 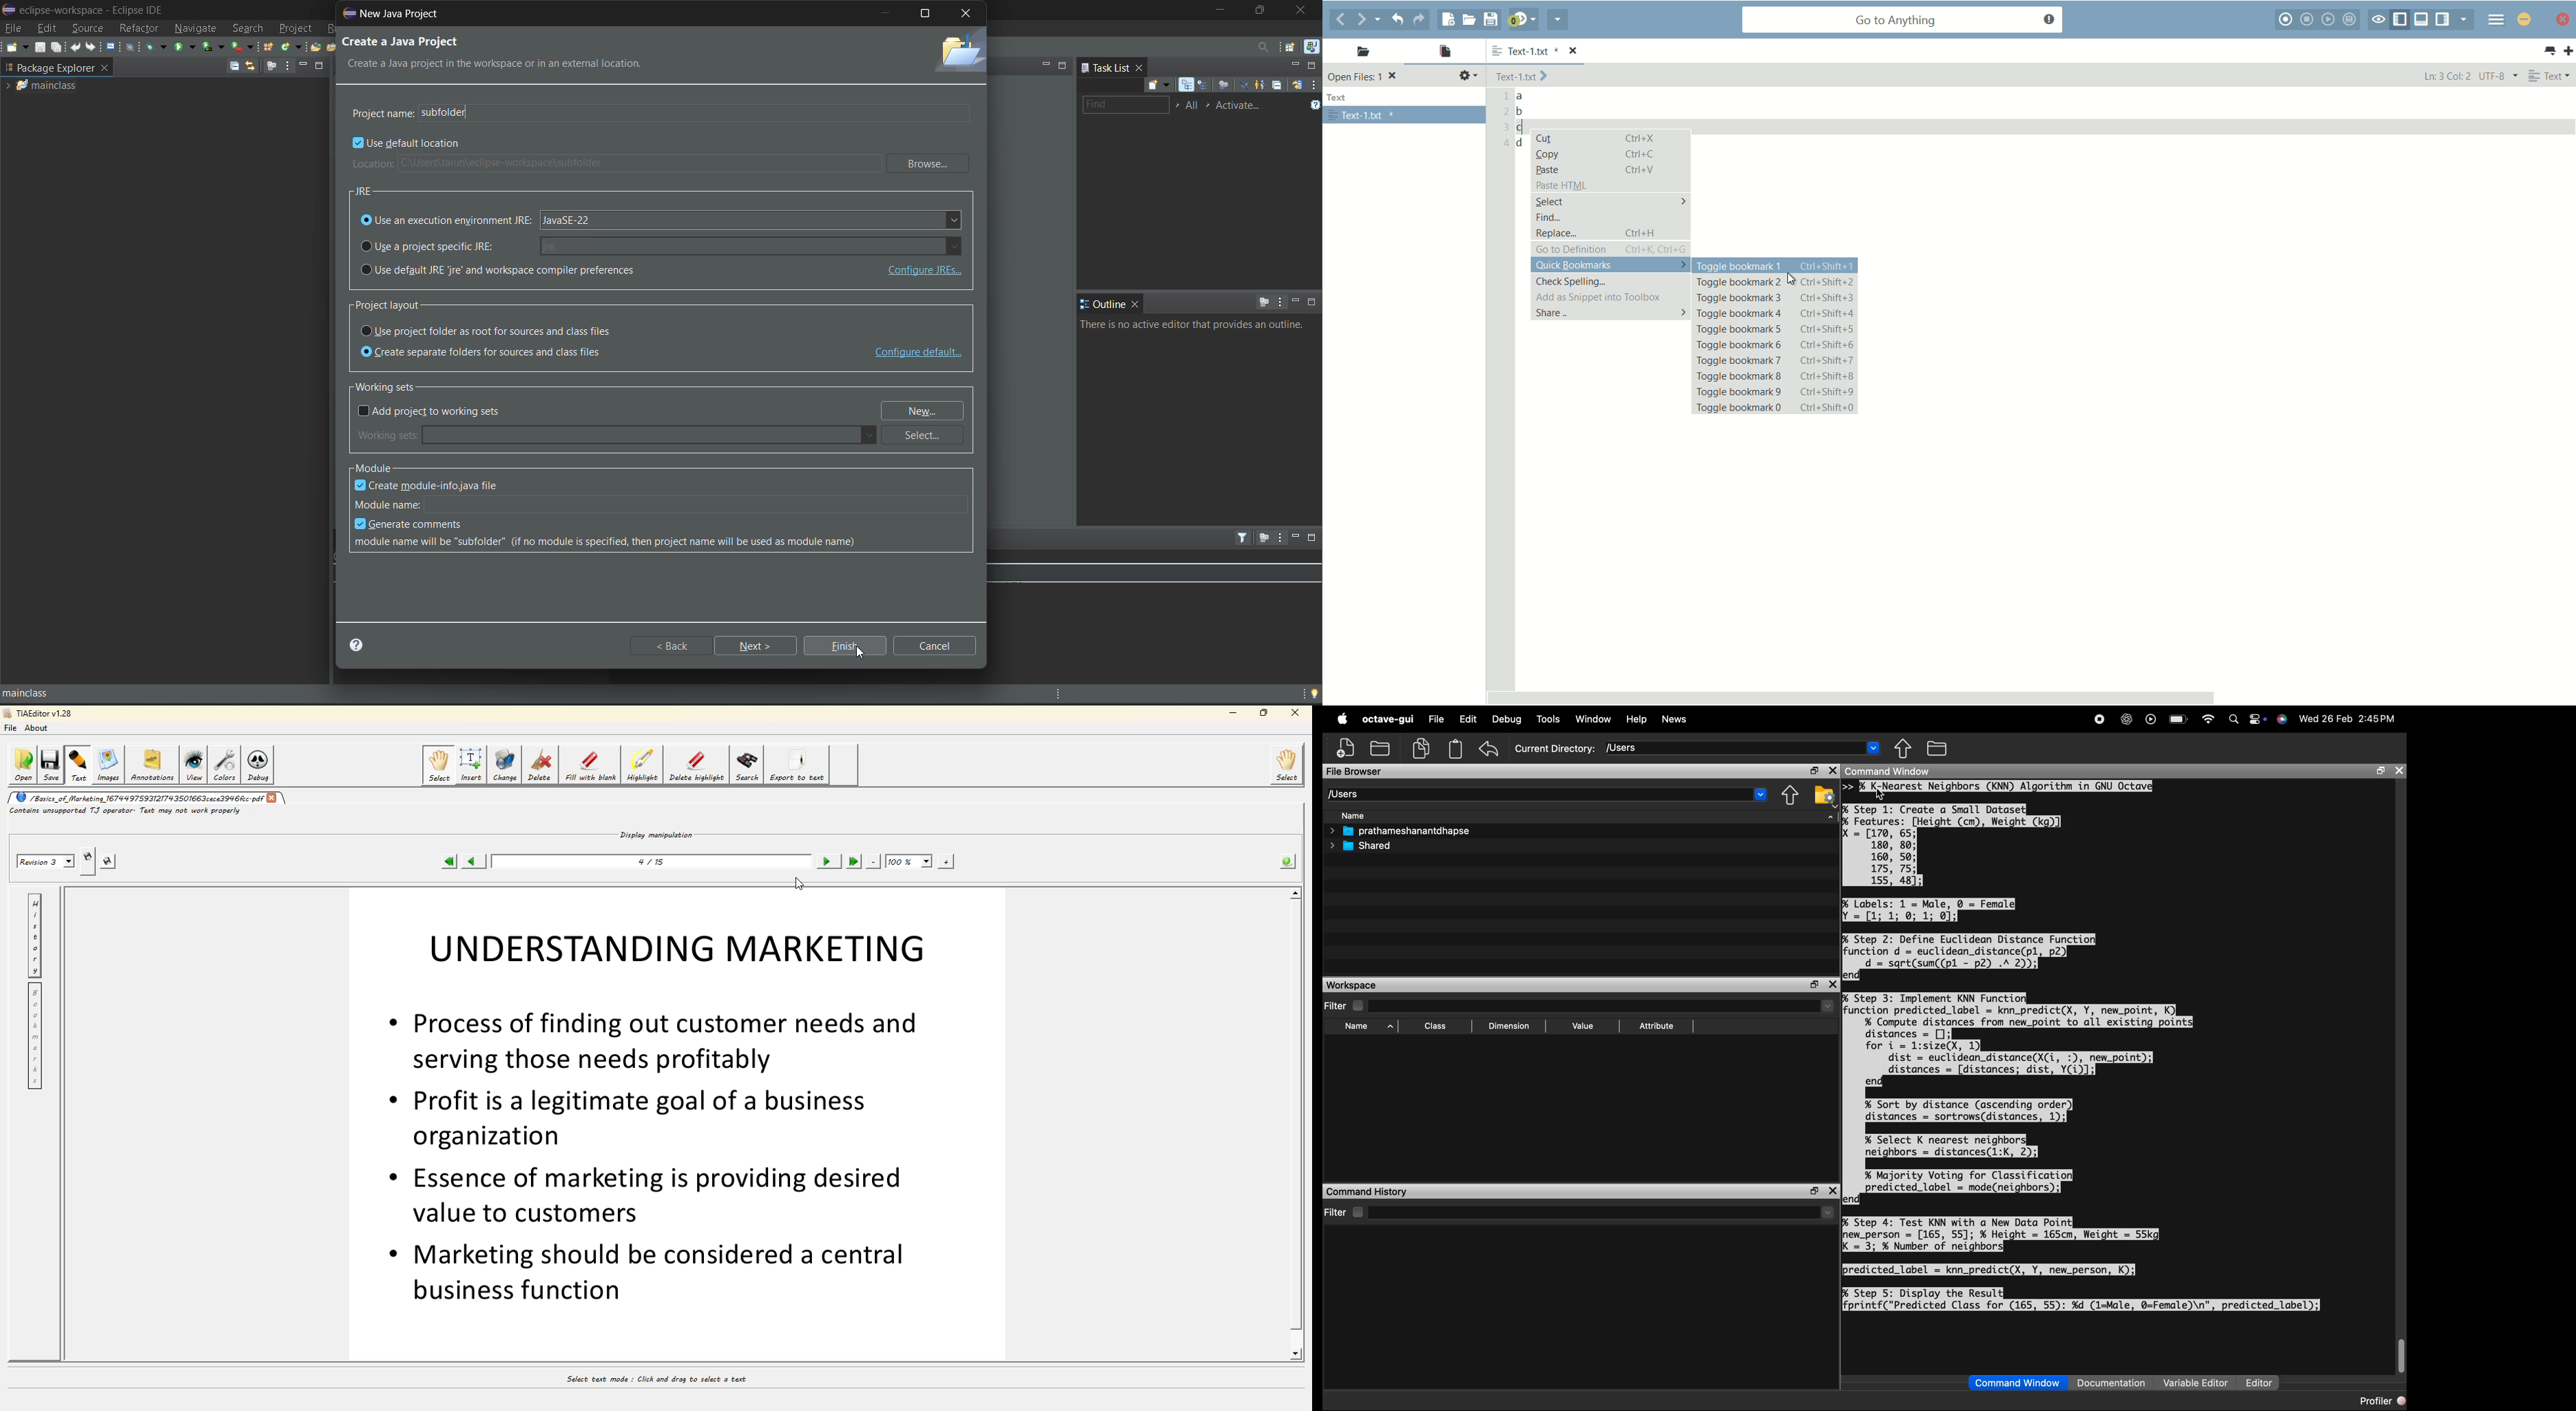 I want to click on close, so click(x=2400, y=771).